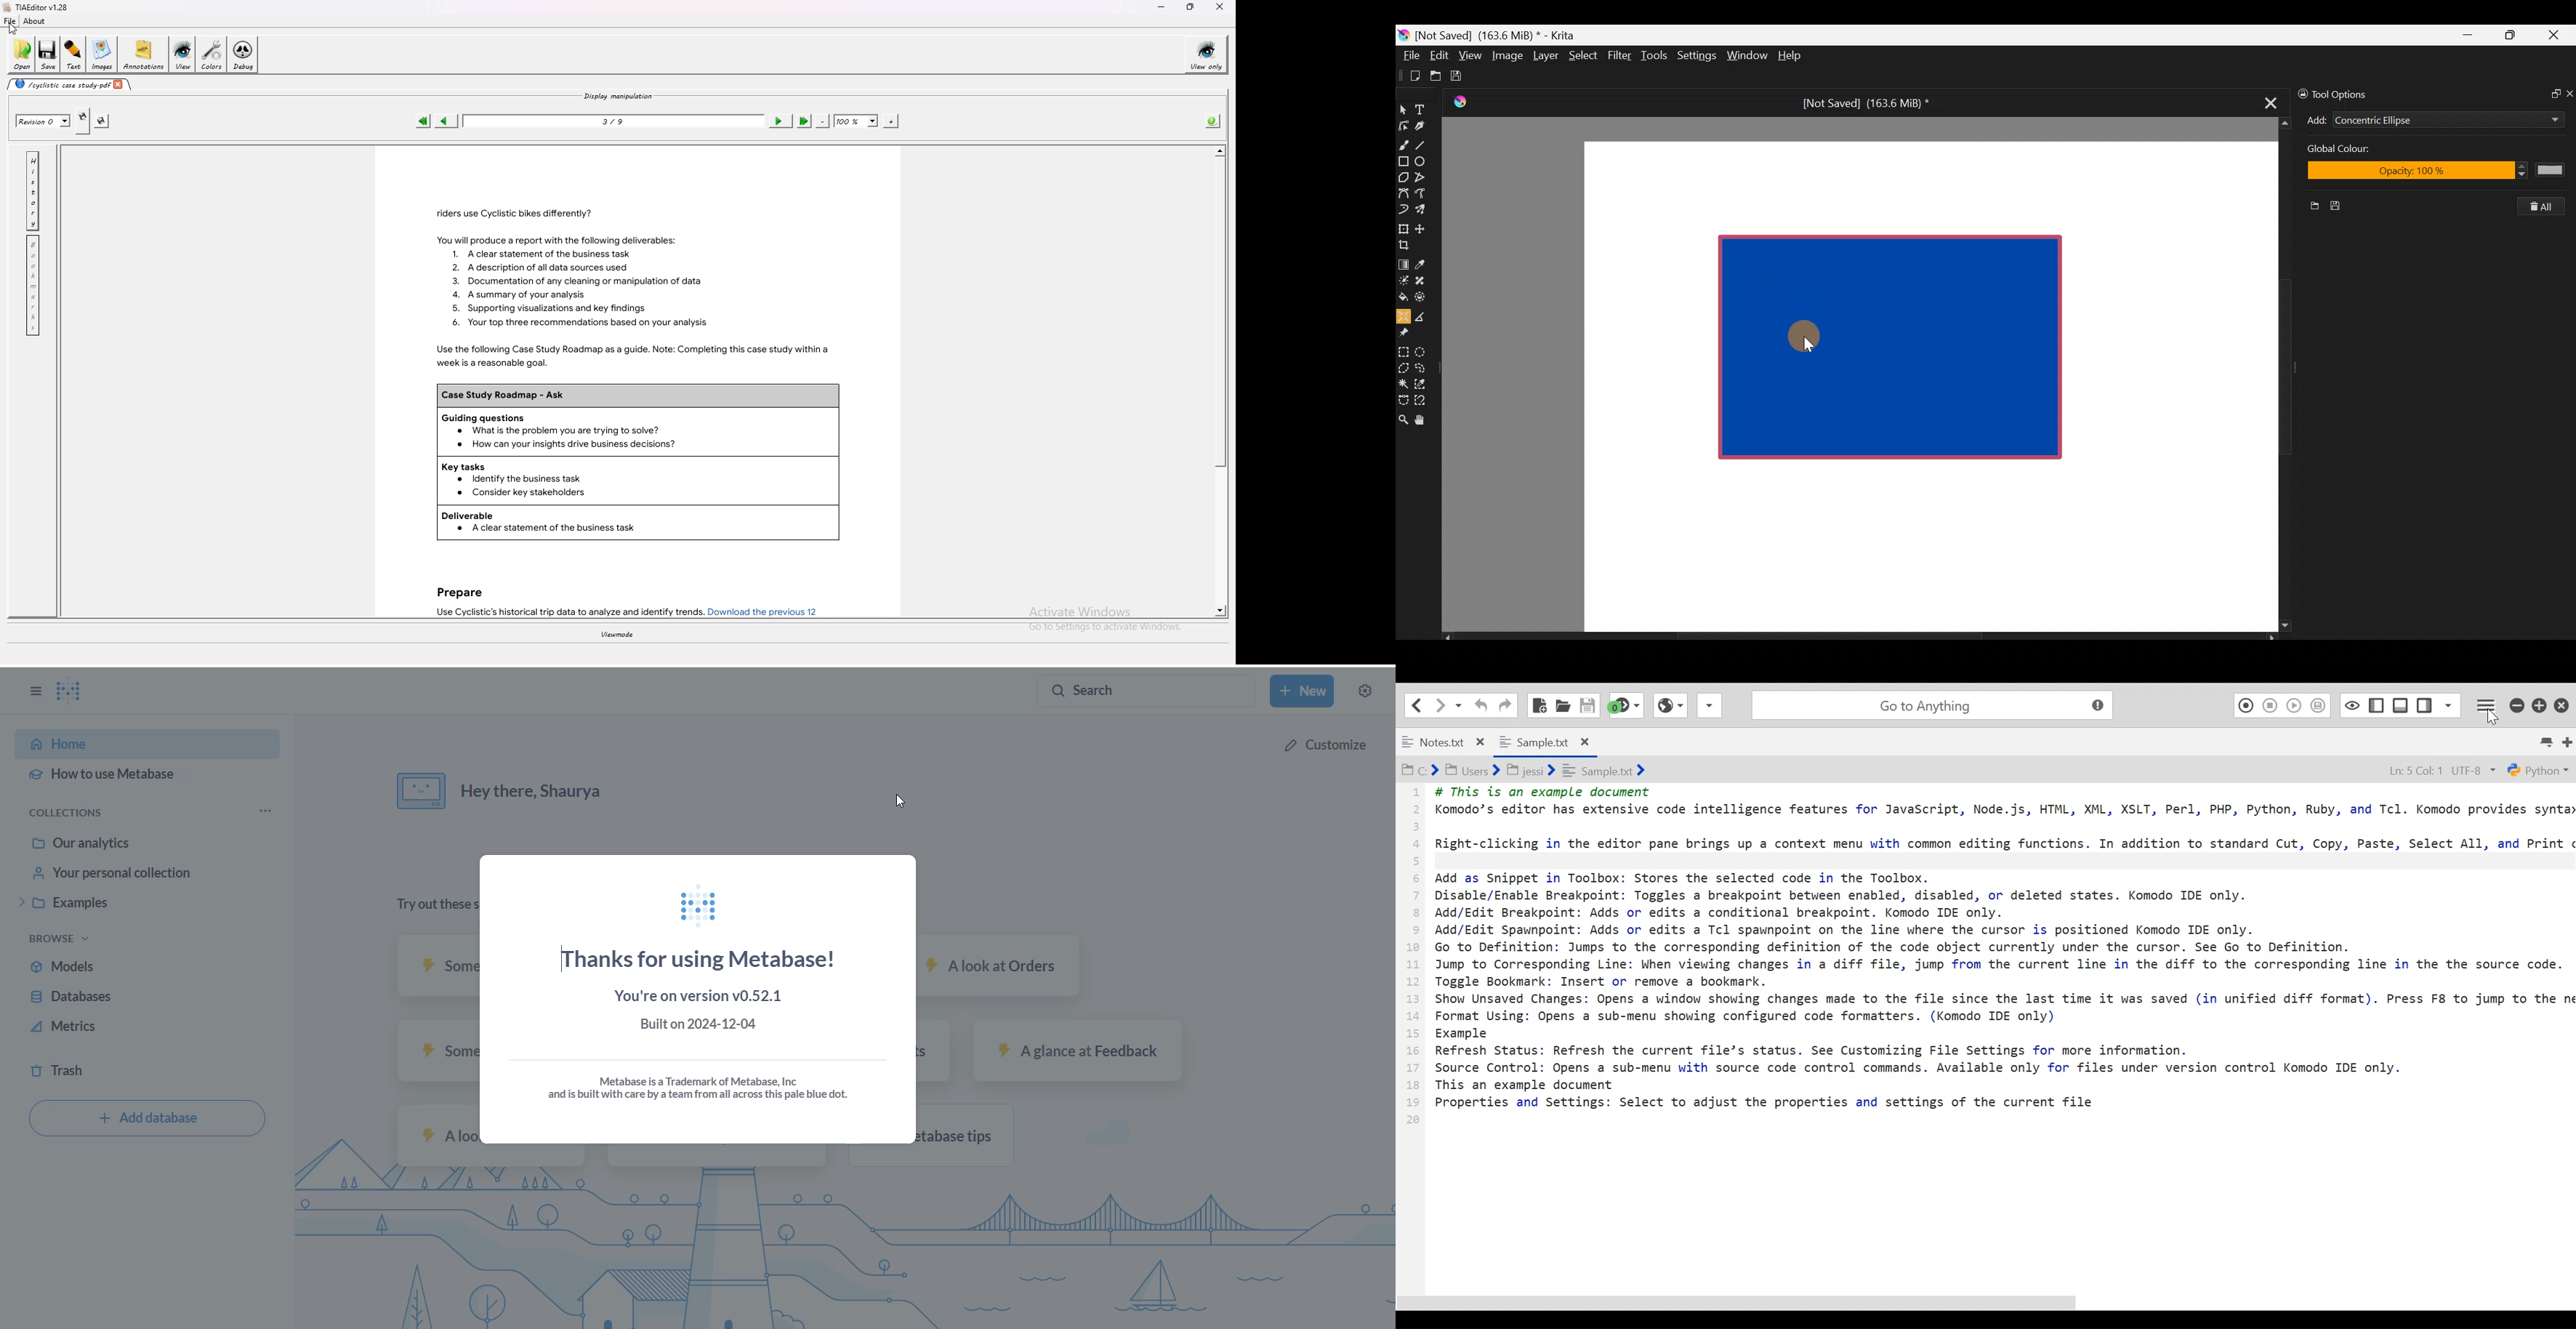  What do you see at coordinates (2276, 375) in the screenshot?
I see `Scroll bar` at bounding box center [2276, 375].